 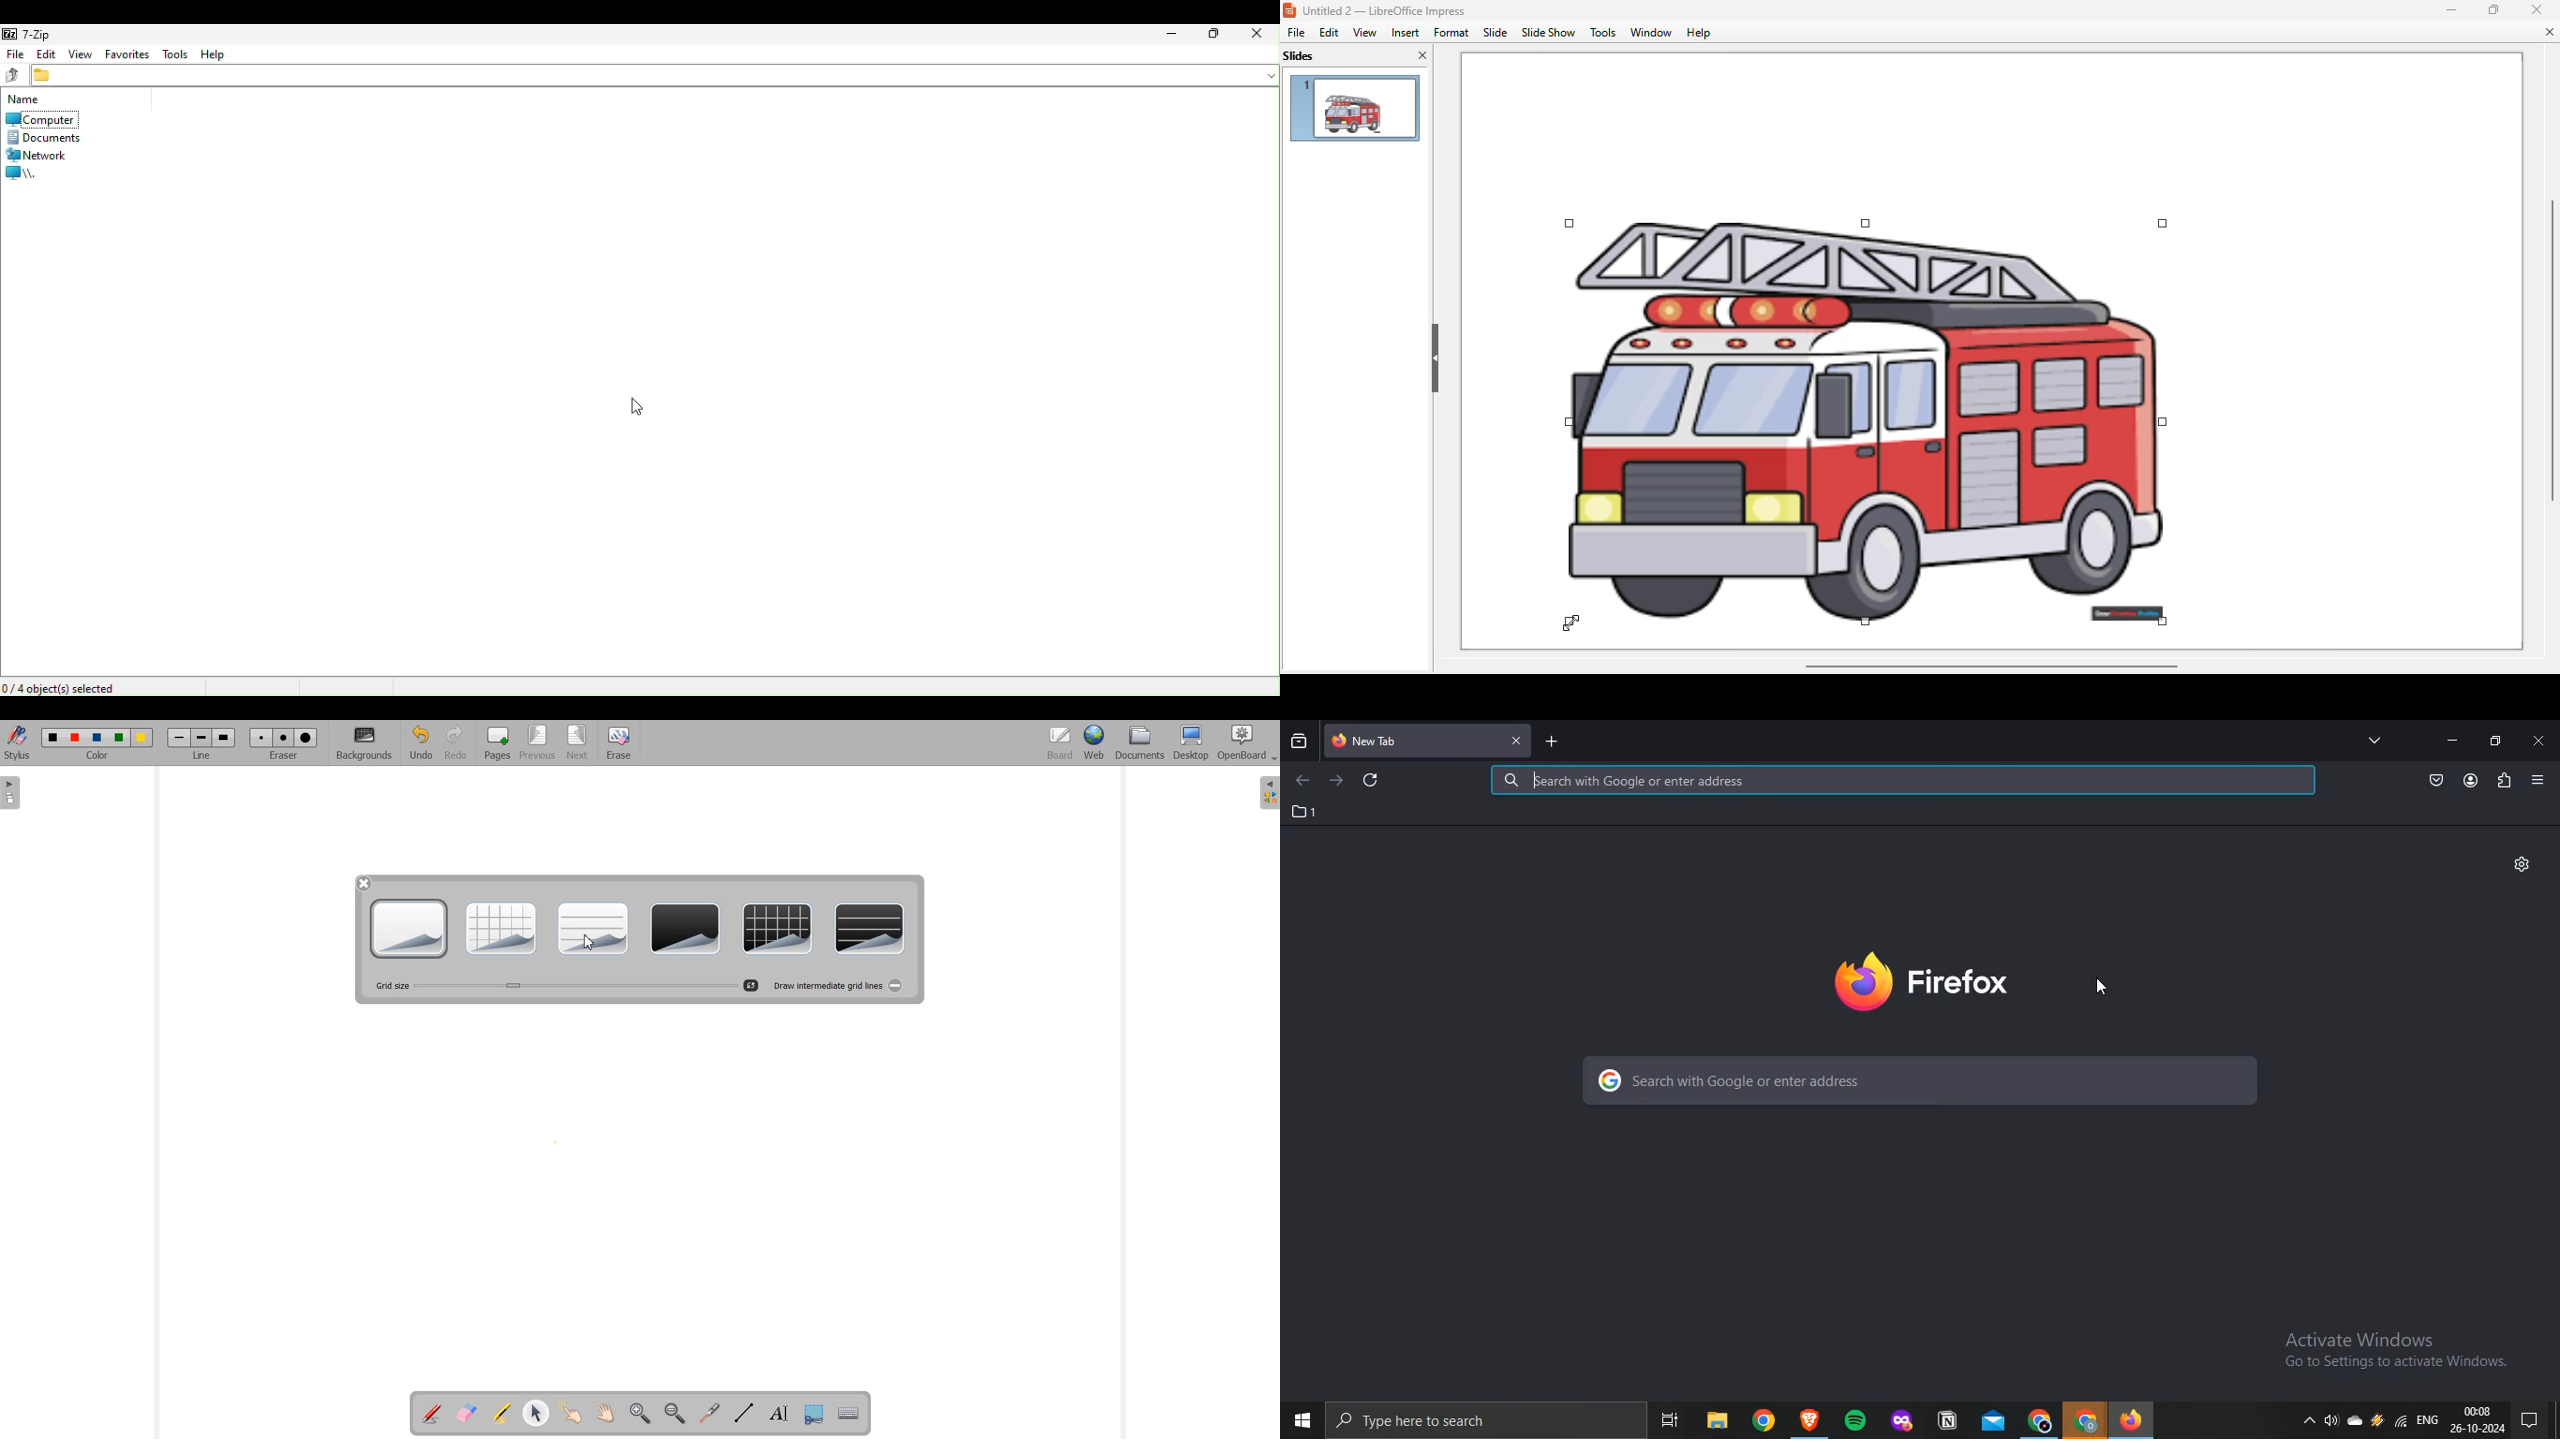 I want to click on search google or enter address, so click(x=1903, y=782).